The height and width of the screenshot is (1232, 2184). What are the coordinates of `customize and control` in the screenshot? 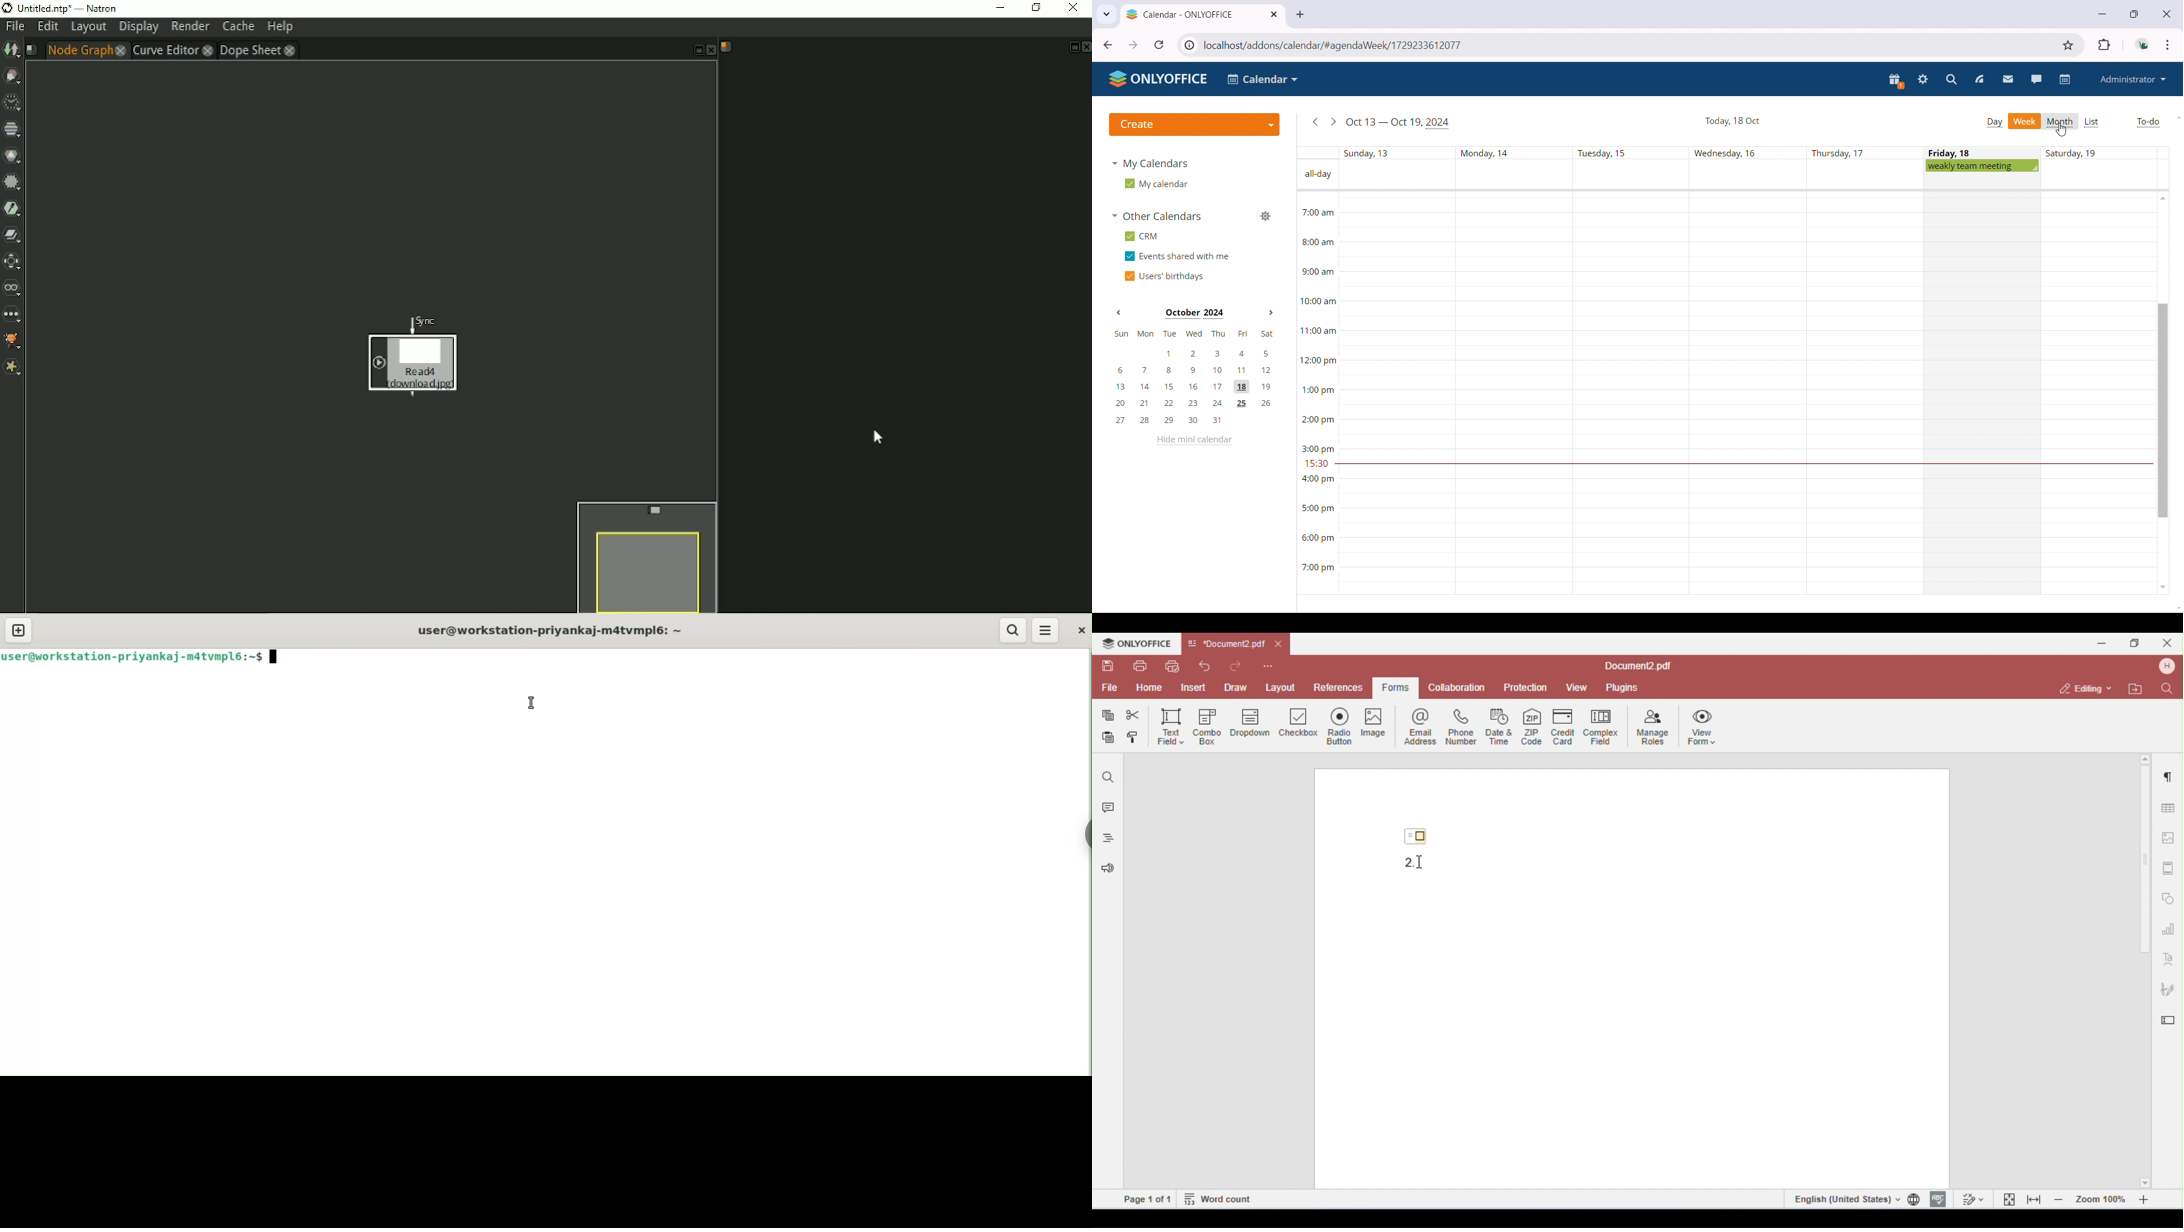 It's located at (2168, 45).